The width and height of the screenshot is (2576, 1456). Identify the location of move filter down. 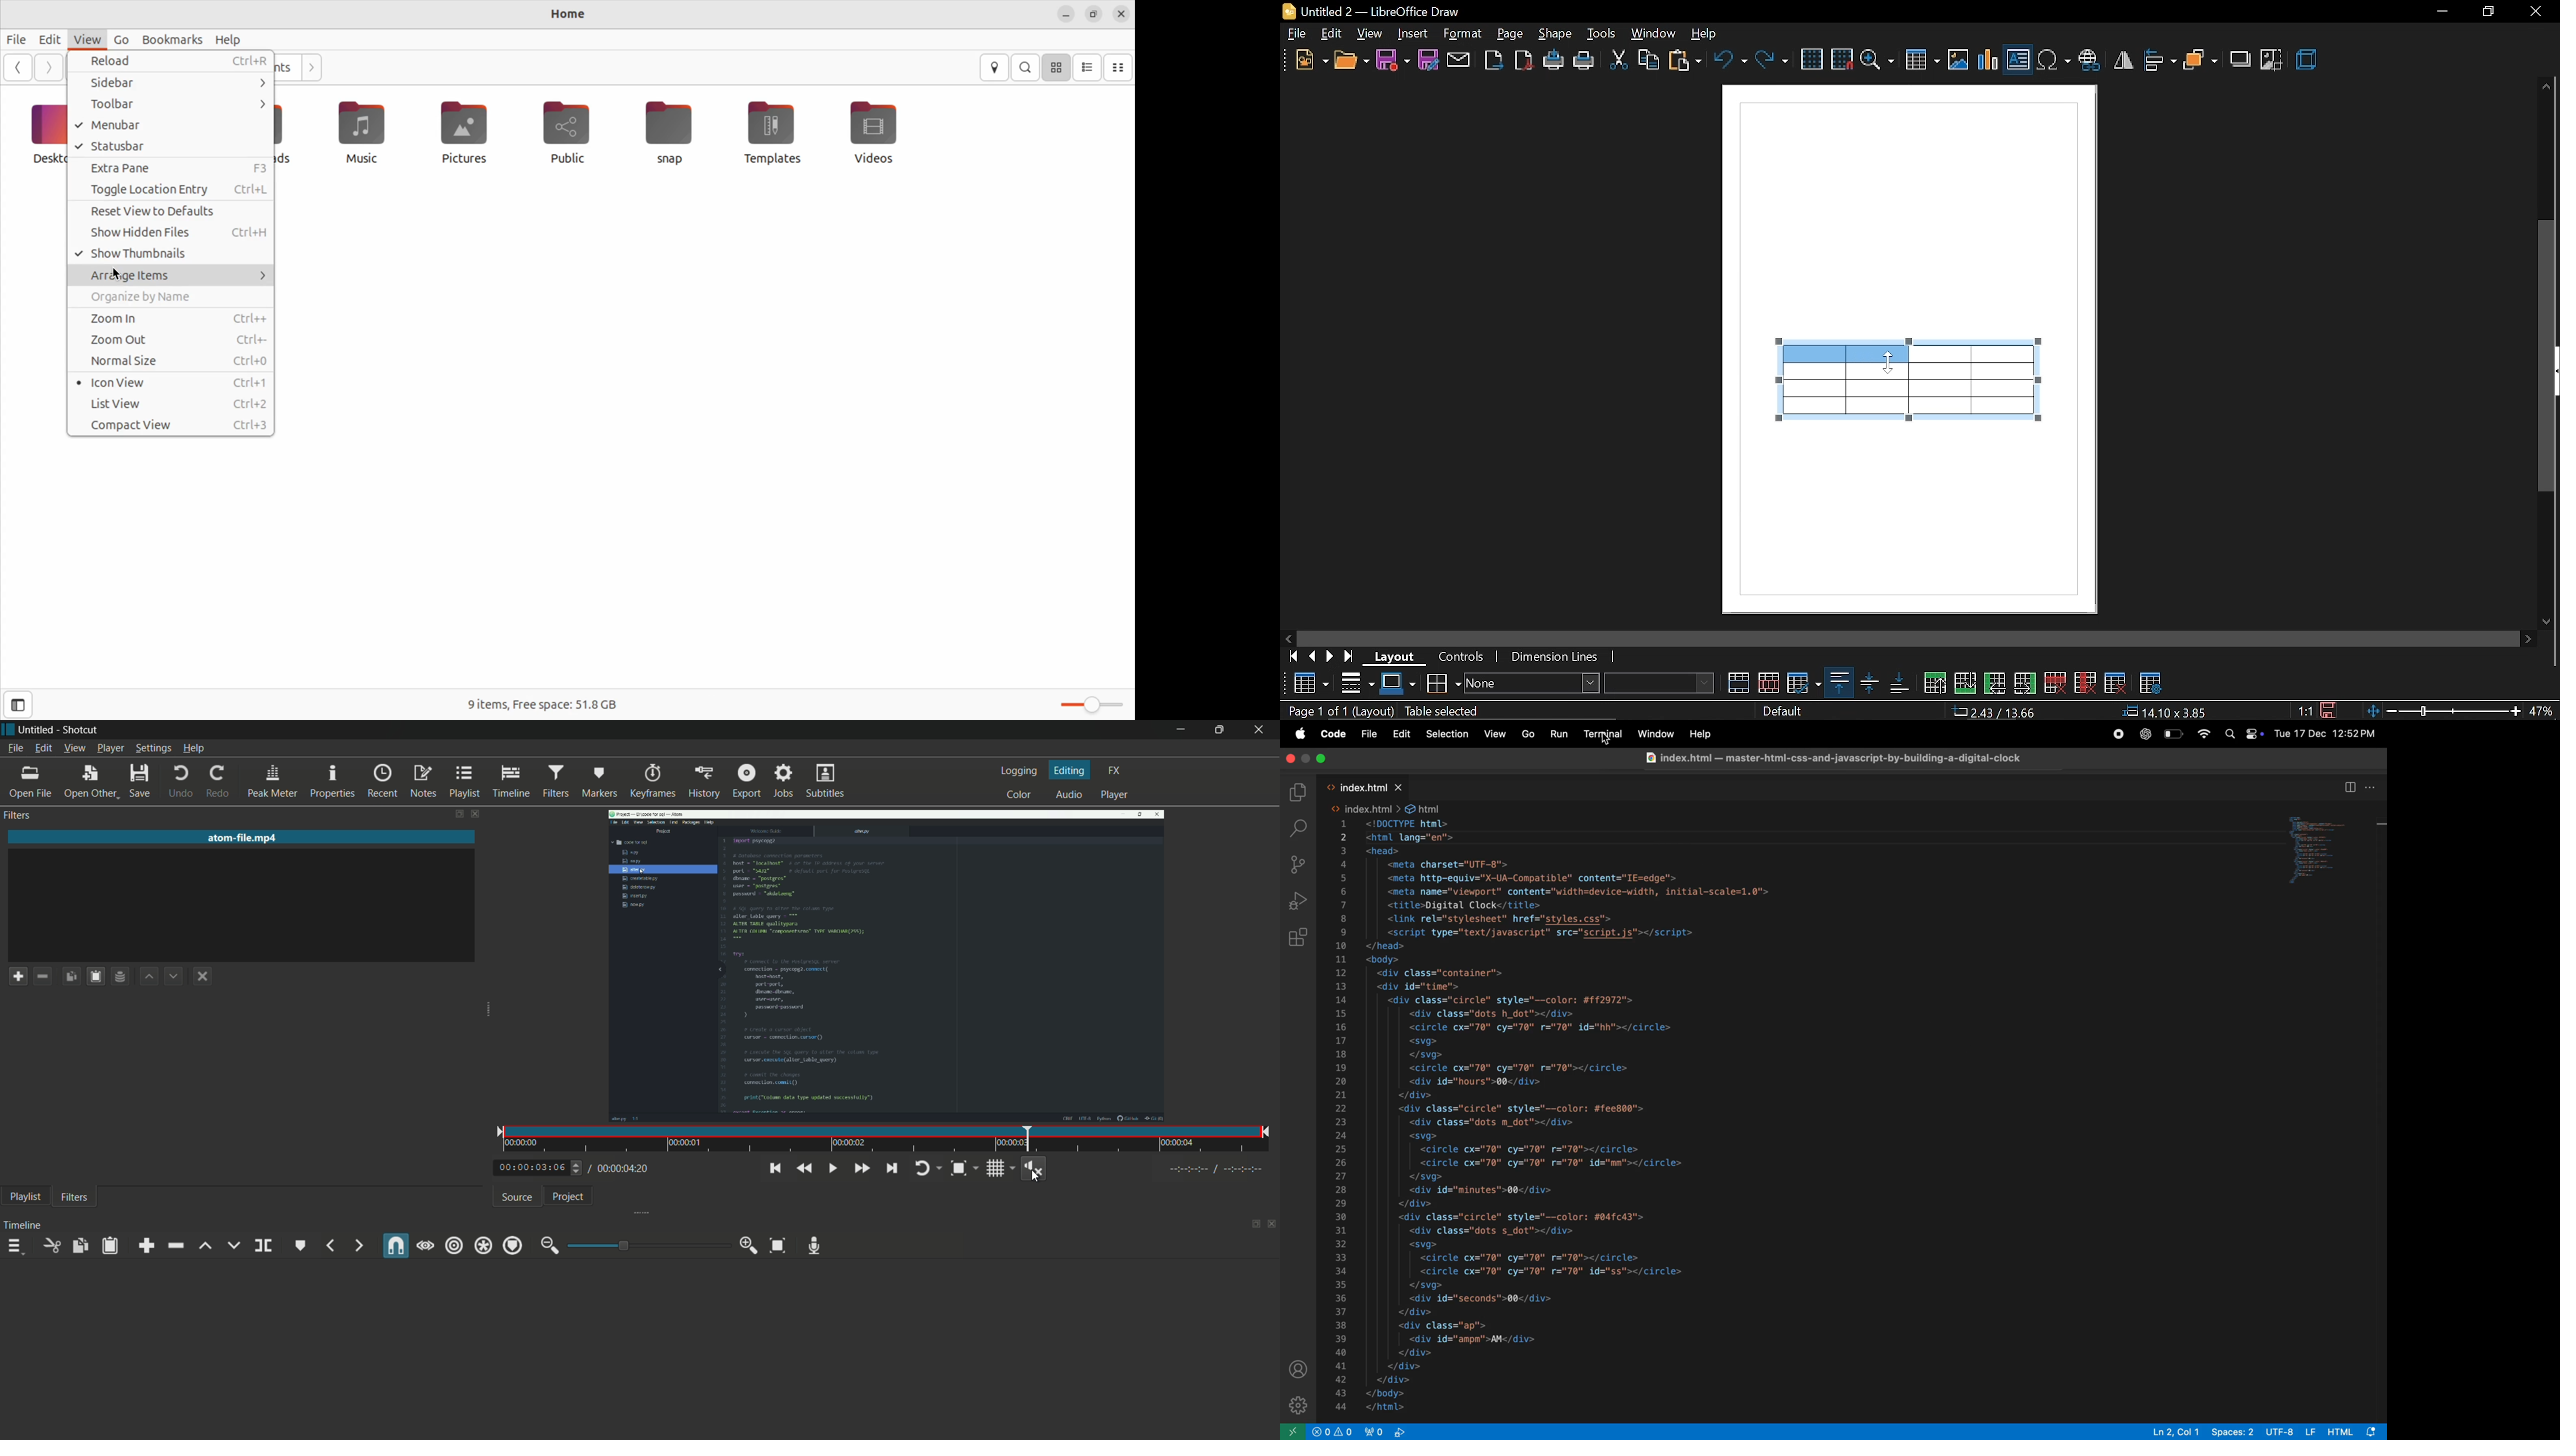
(174, 977).